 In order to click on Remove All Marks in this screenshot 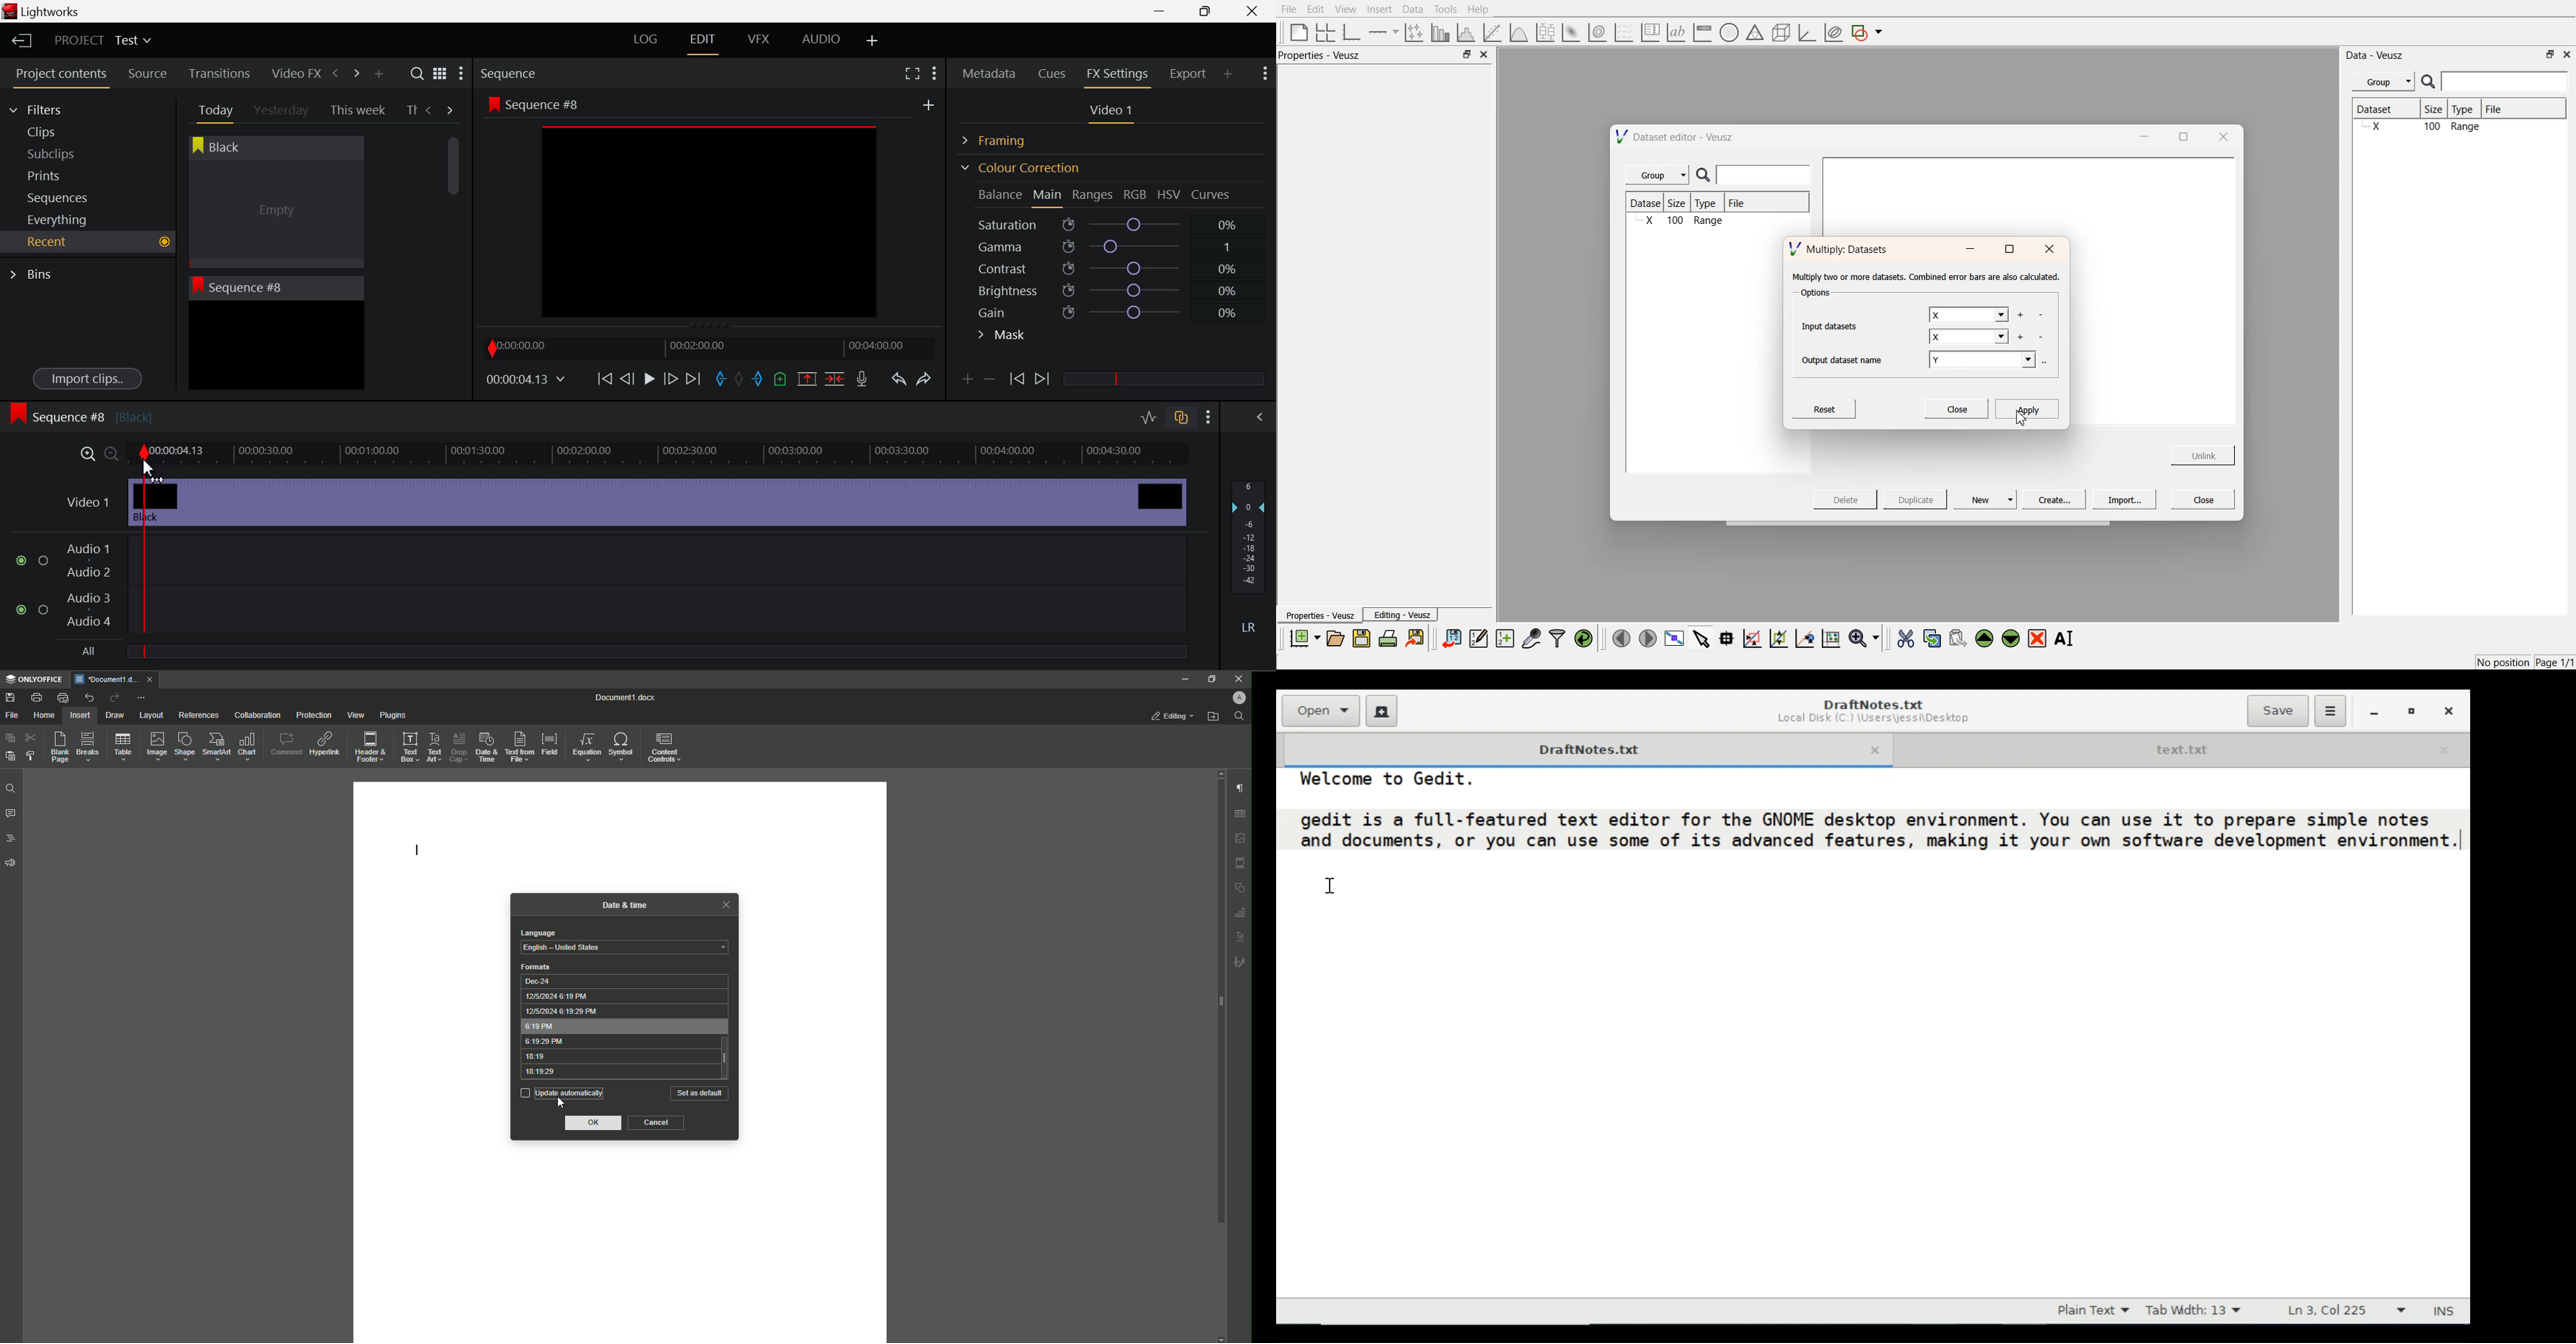, I will do `click(741, 380)`.